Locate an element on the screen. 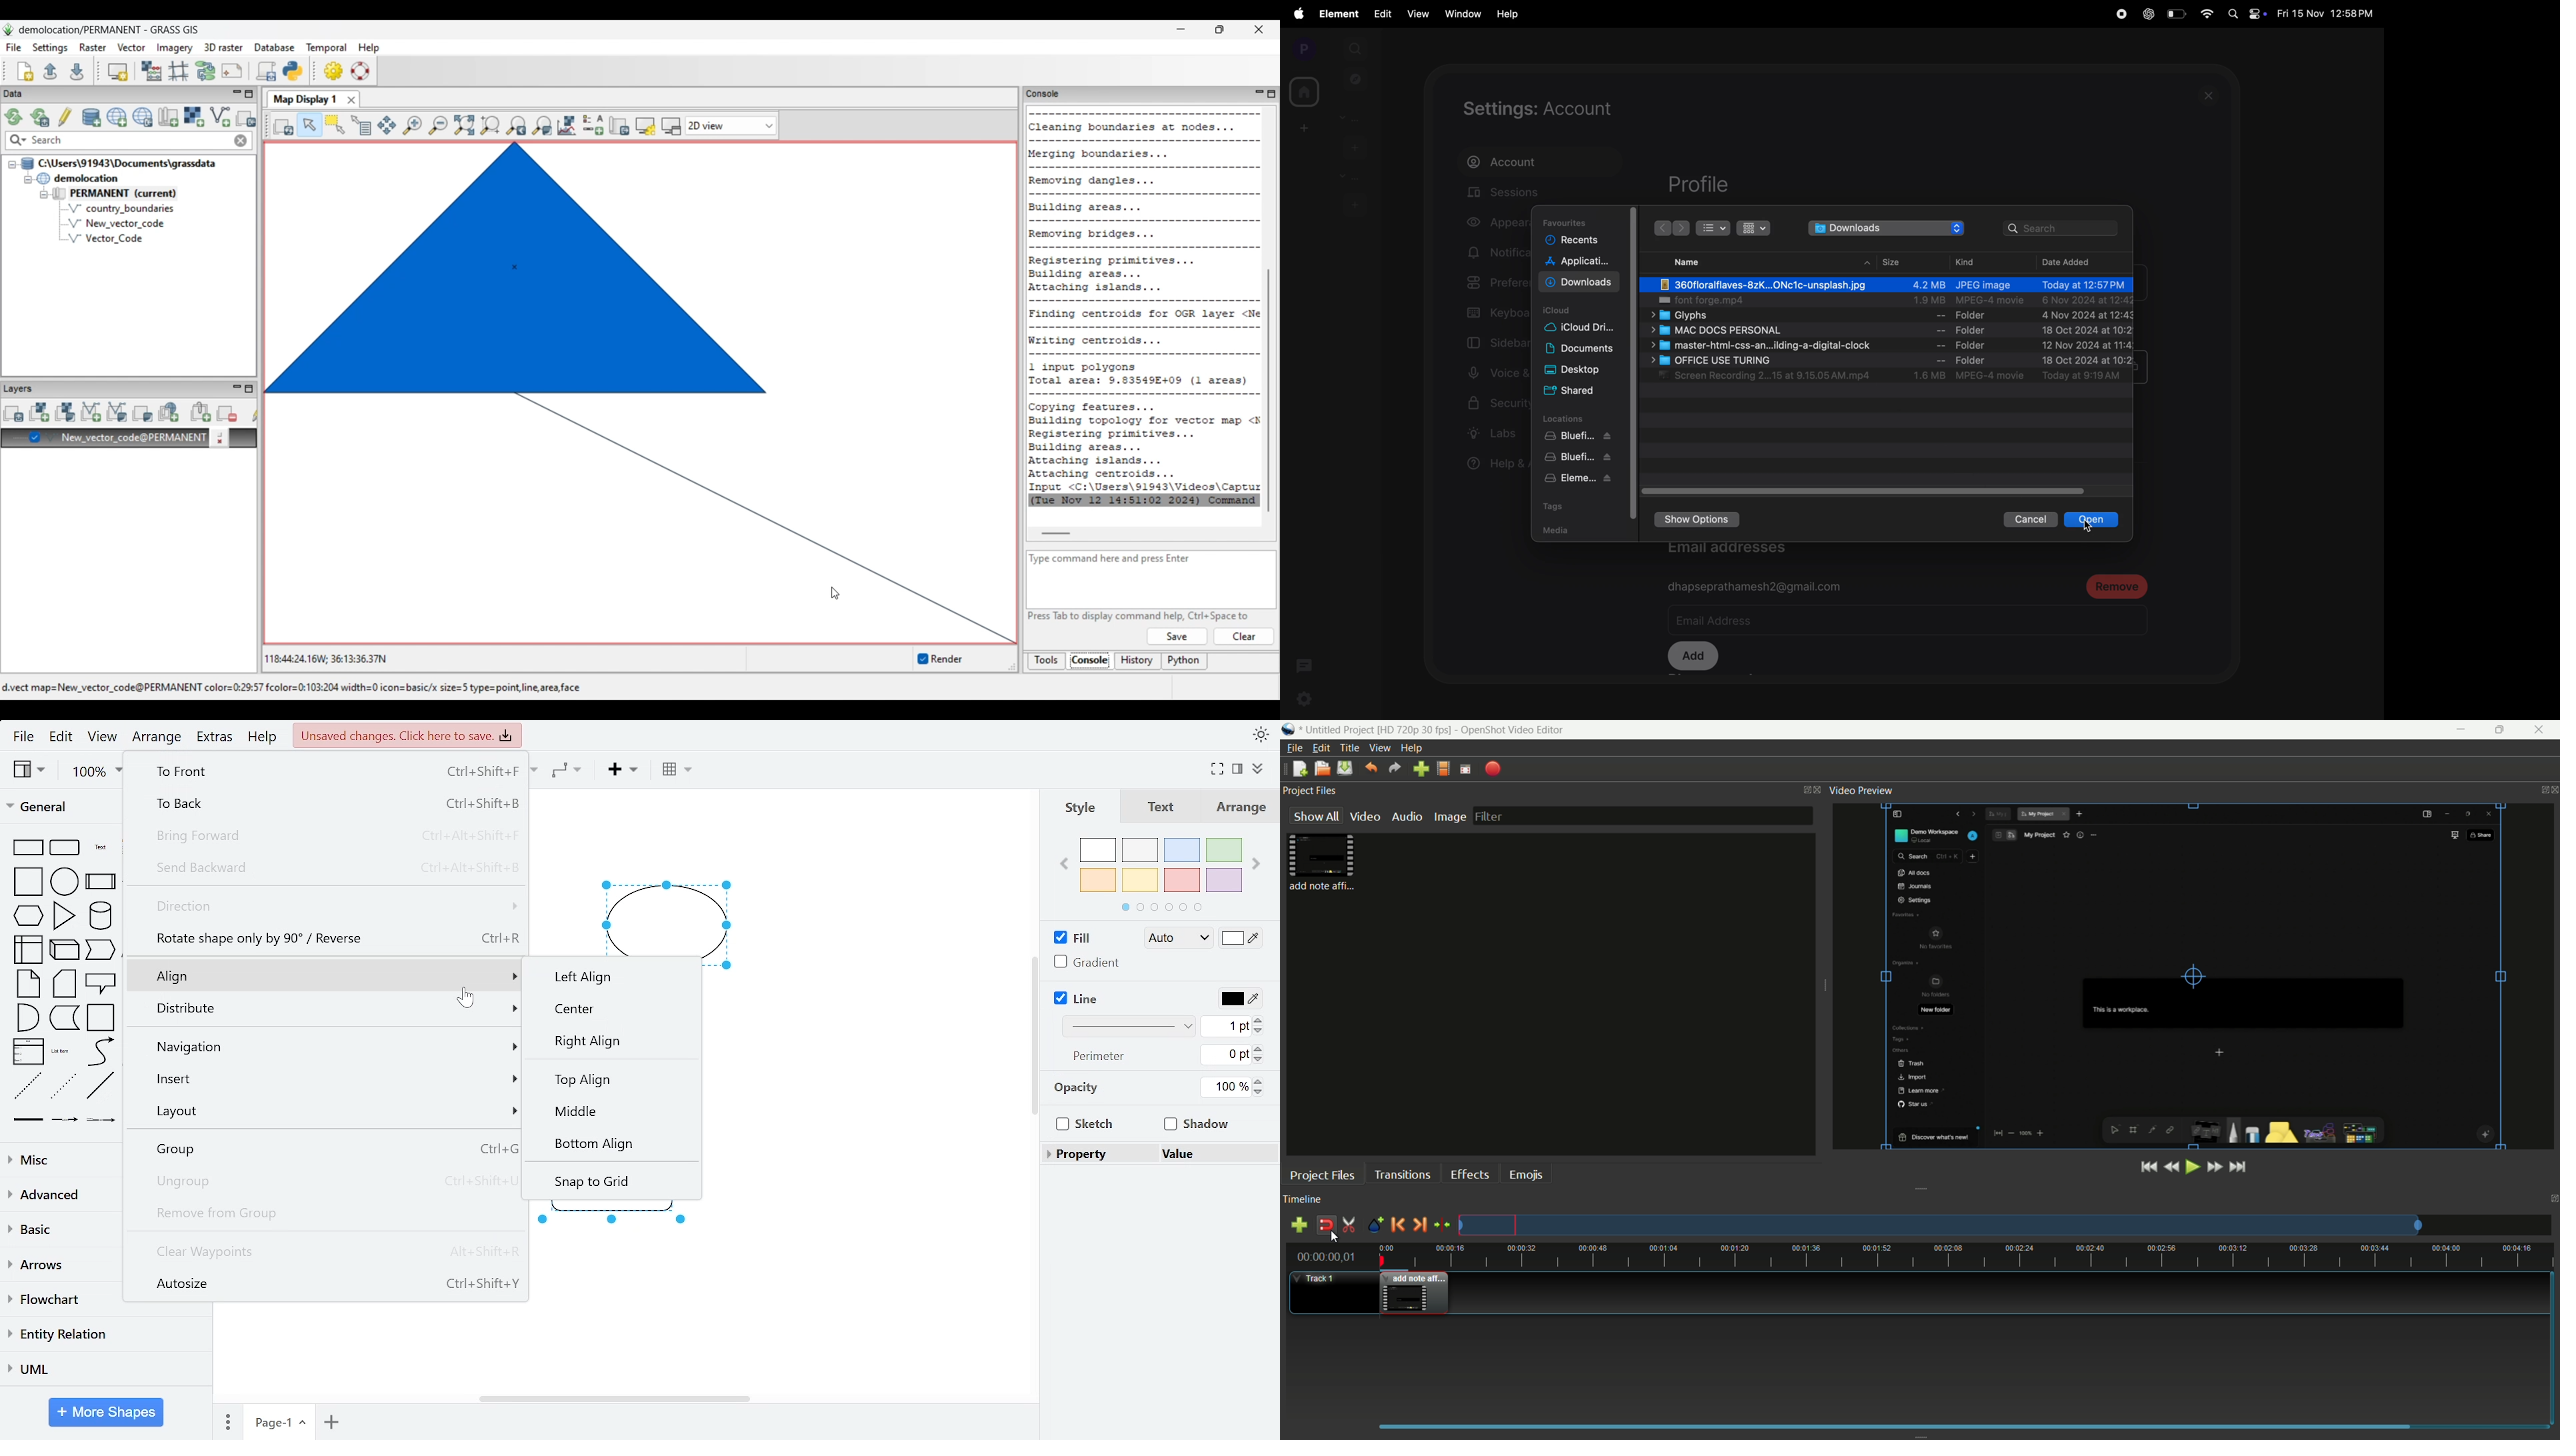 Image resolution: width=2576 pixels, height=1456 pixels. Group is located at coordinates (326, 1150).